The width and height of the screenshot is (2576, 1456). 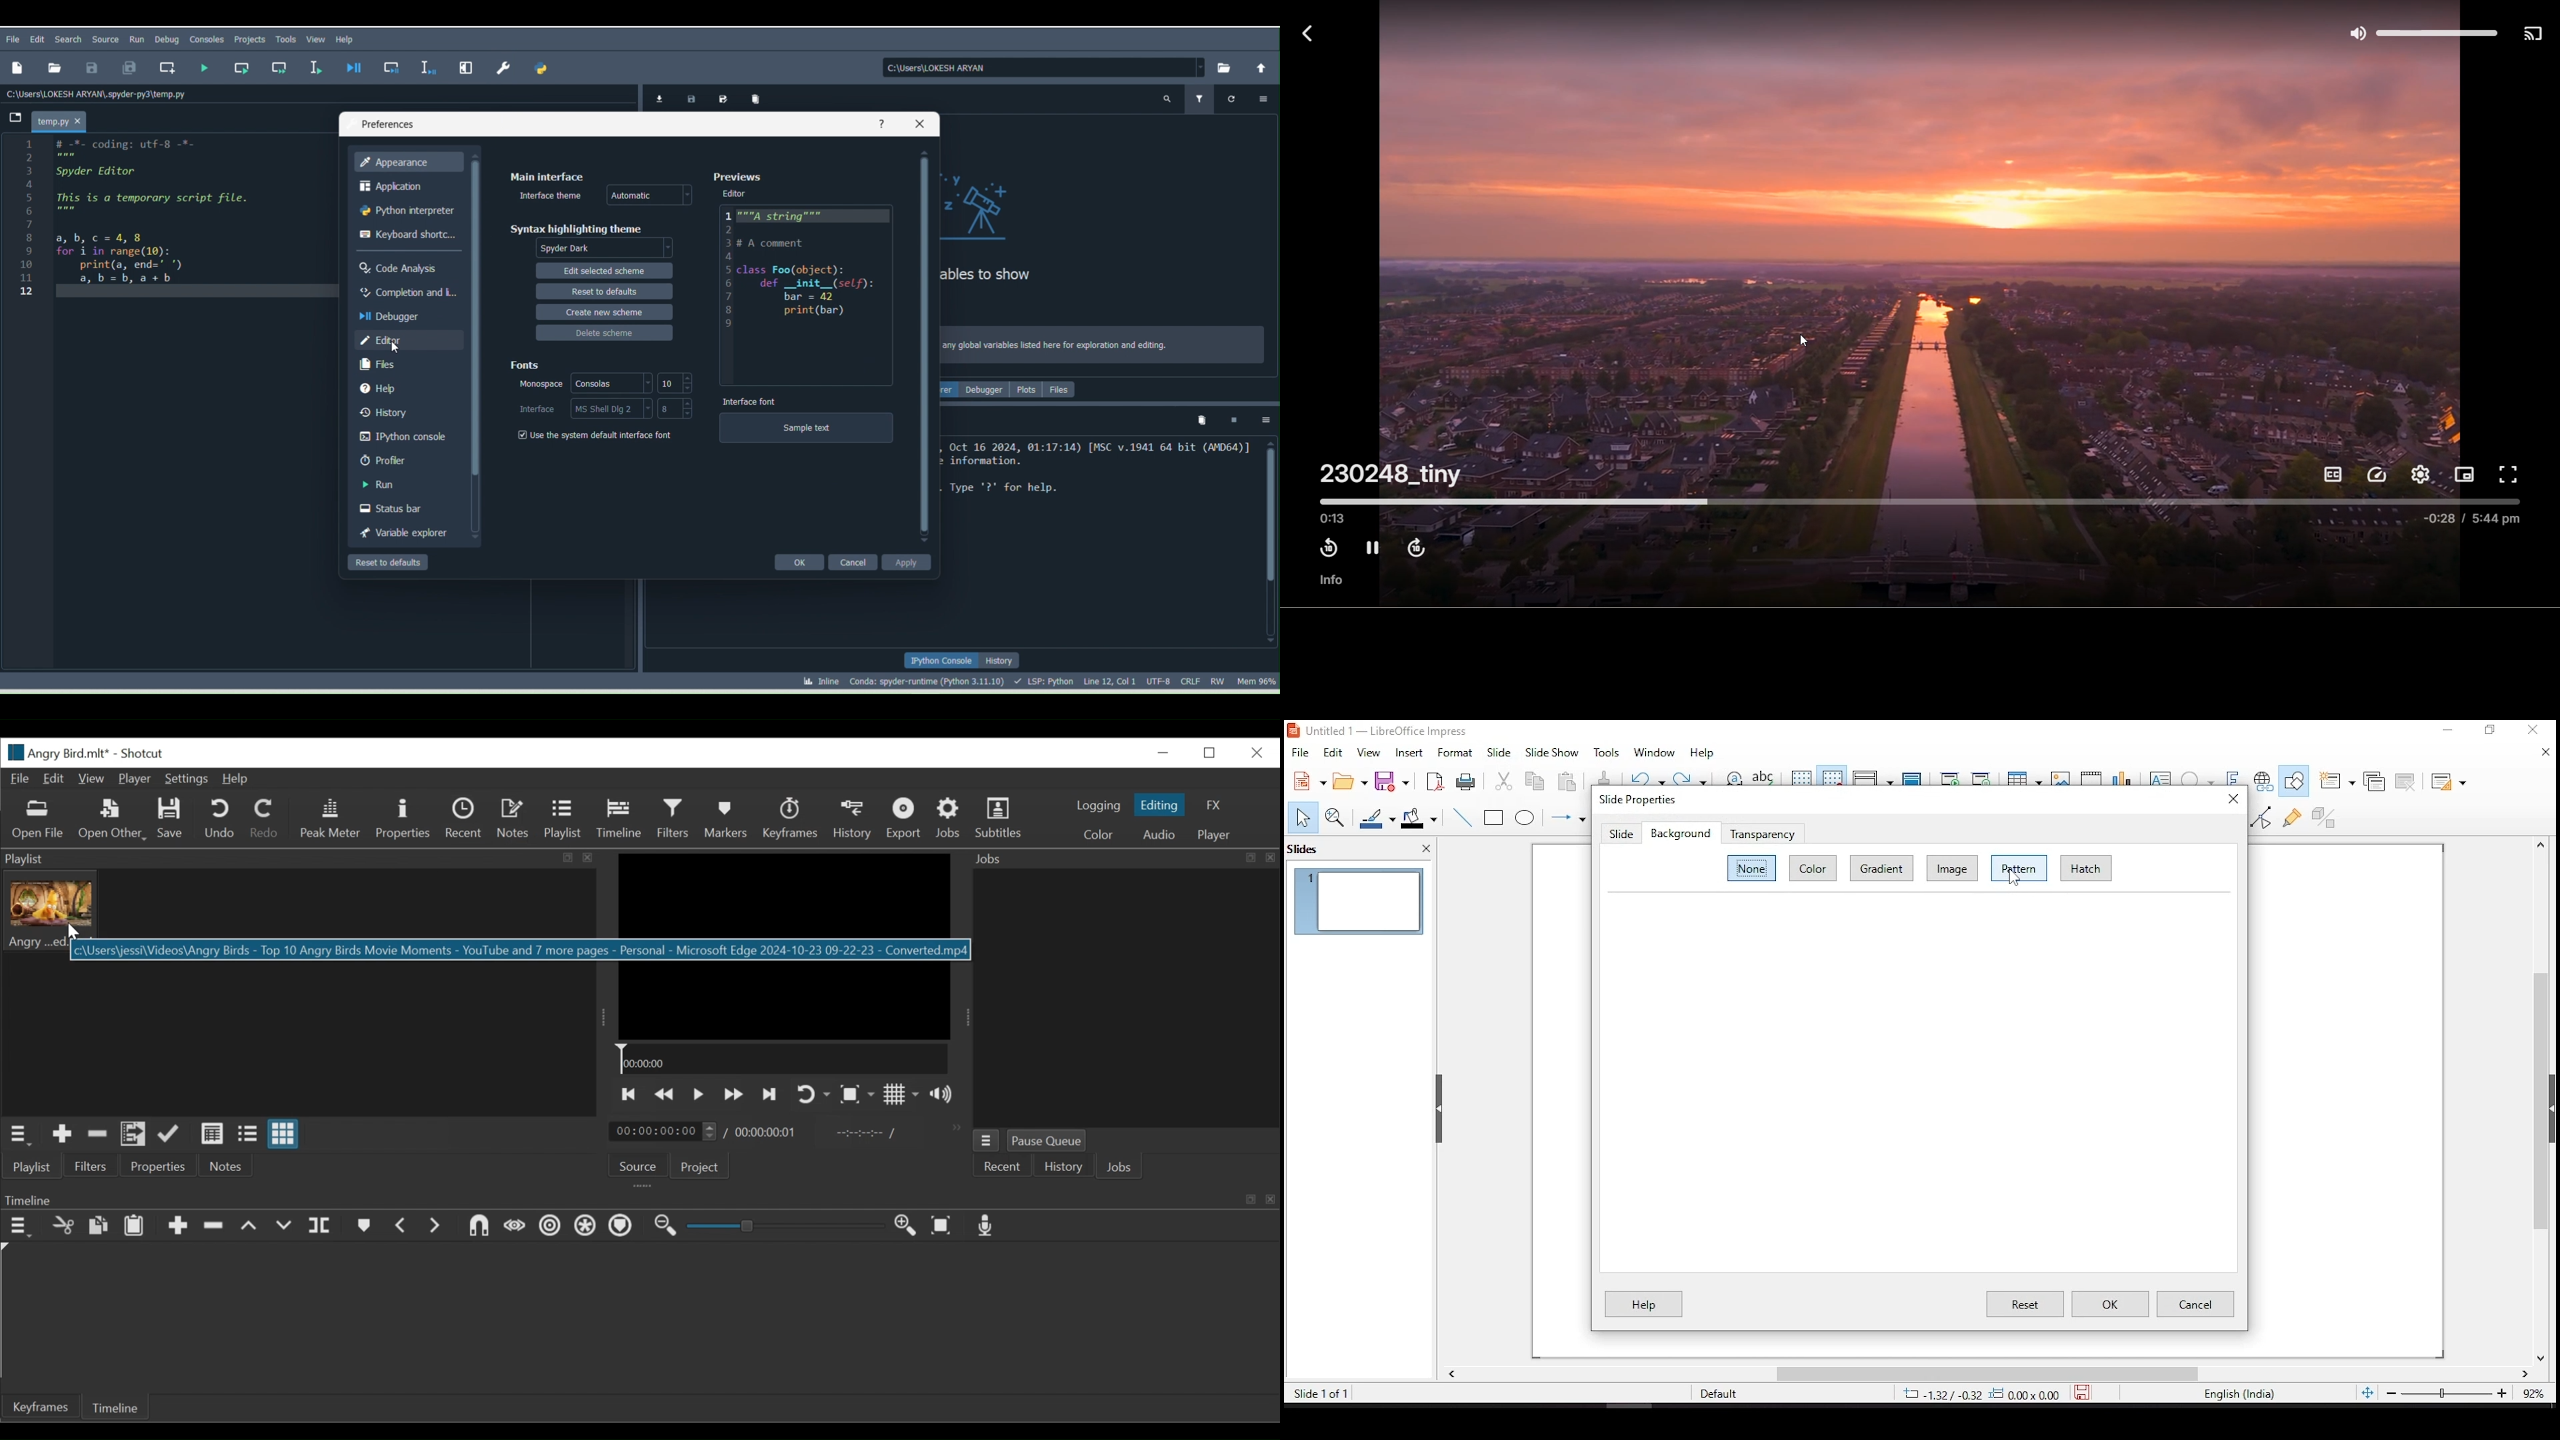 What do you see at coordinates (723, 98) in the screenshot?
I see `Save data as` at bounding box center [723, 98].